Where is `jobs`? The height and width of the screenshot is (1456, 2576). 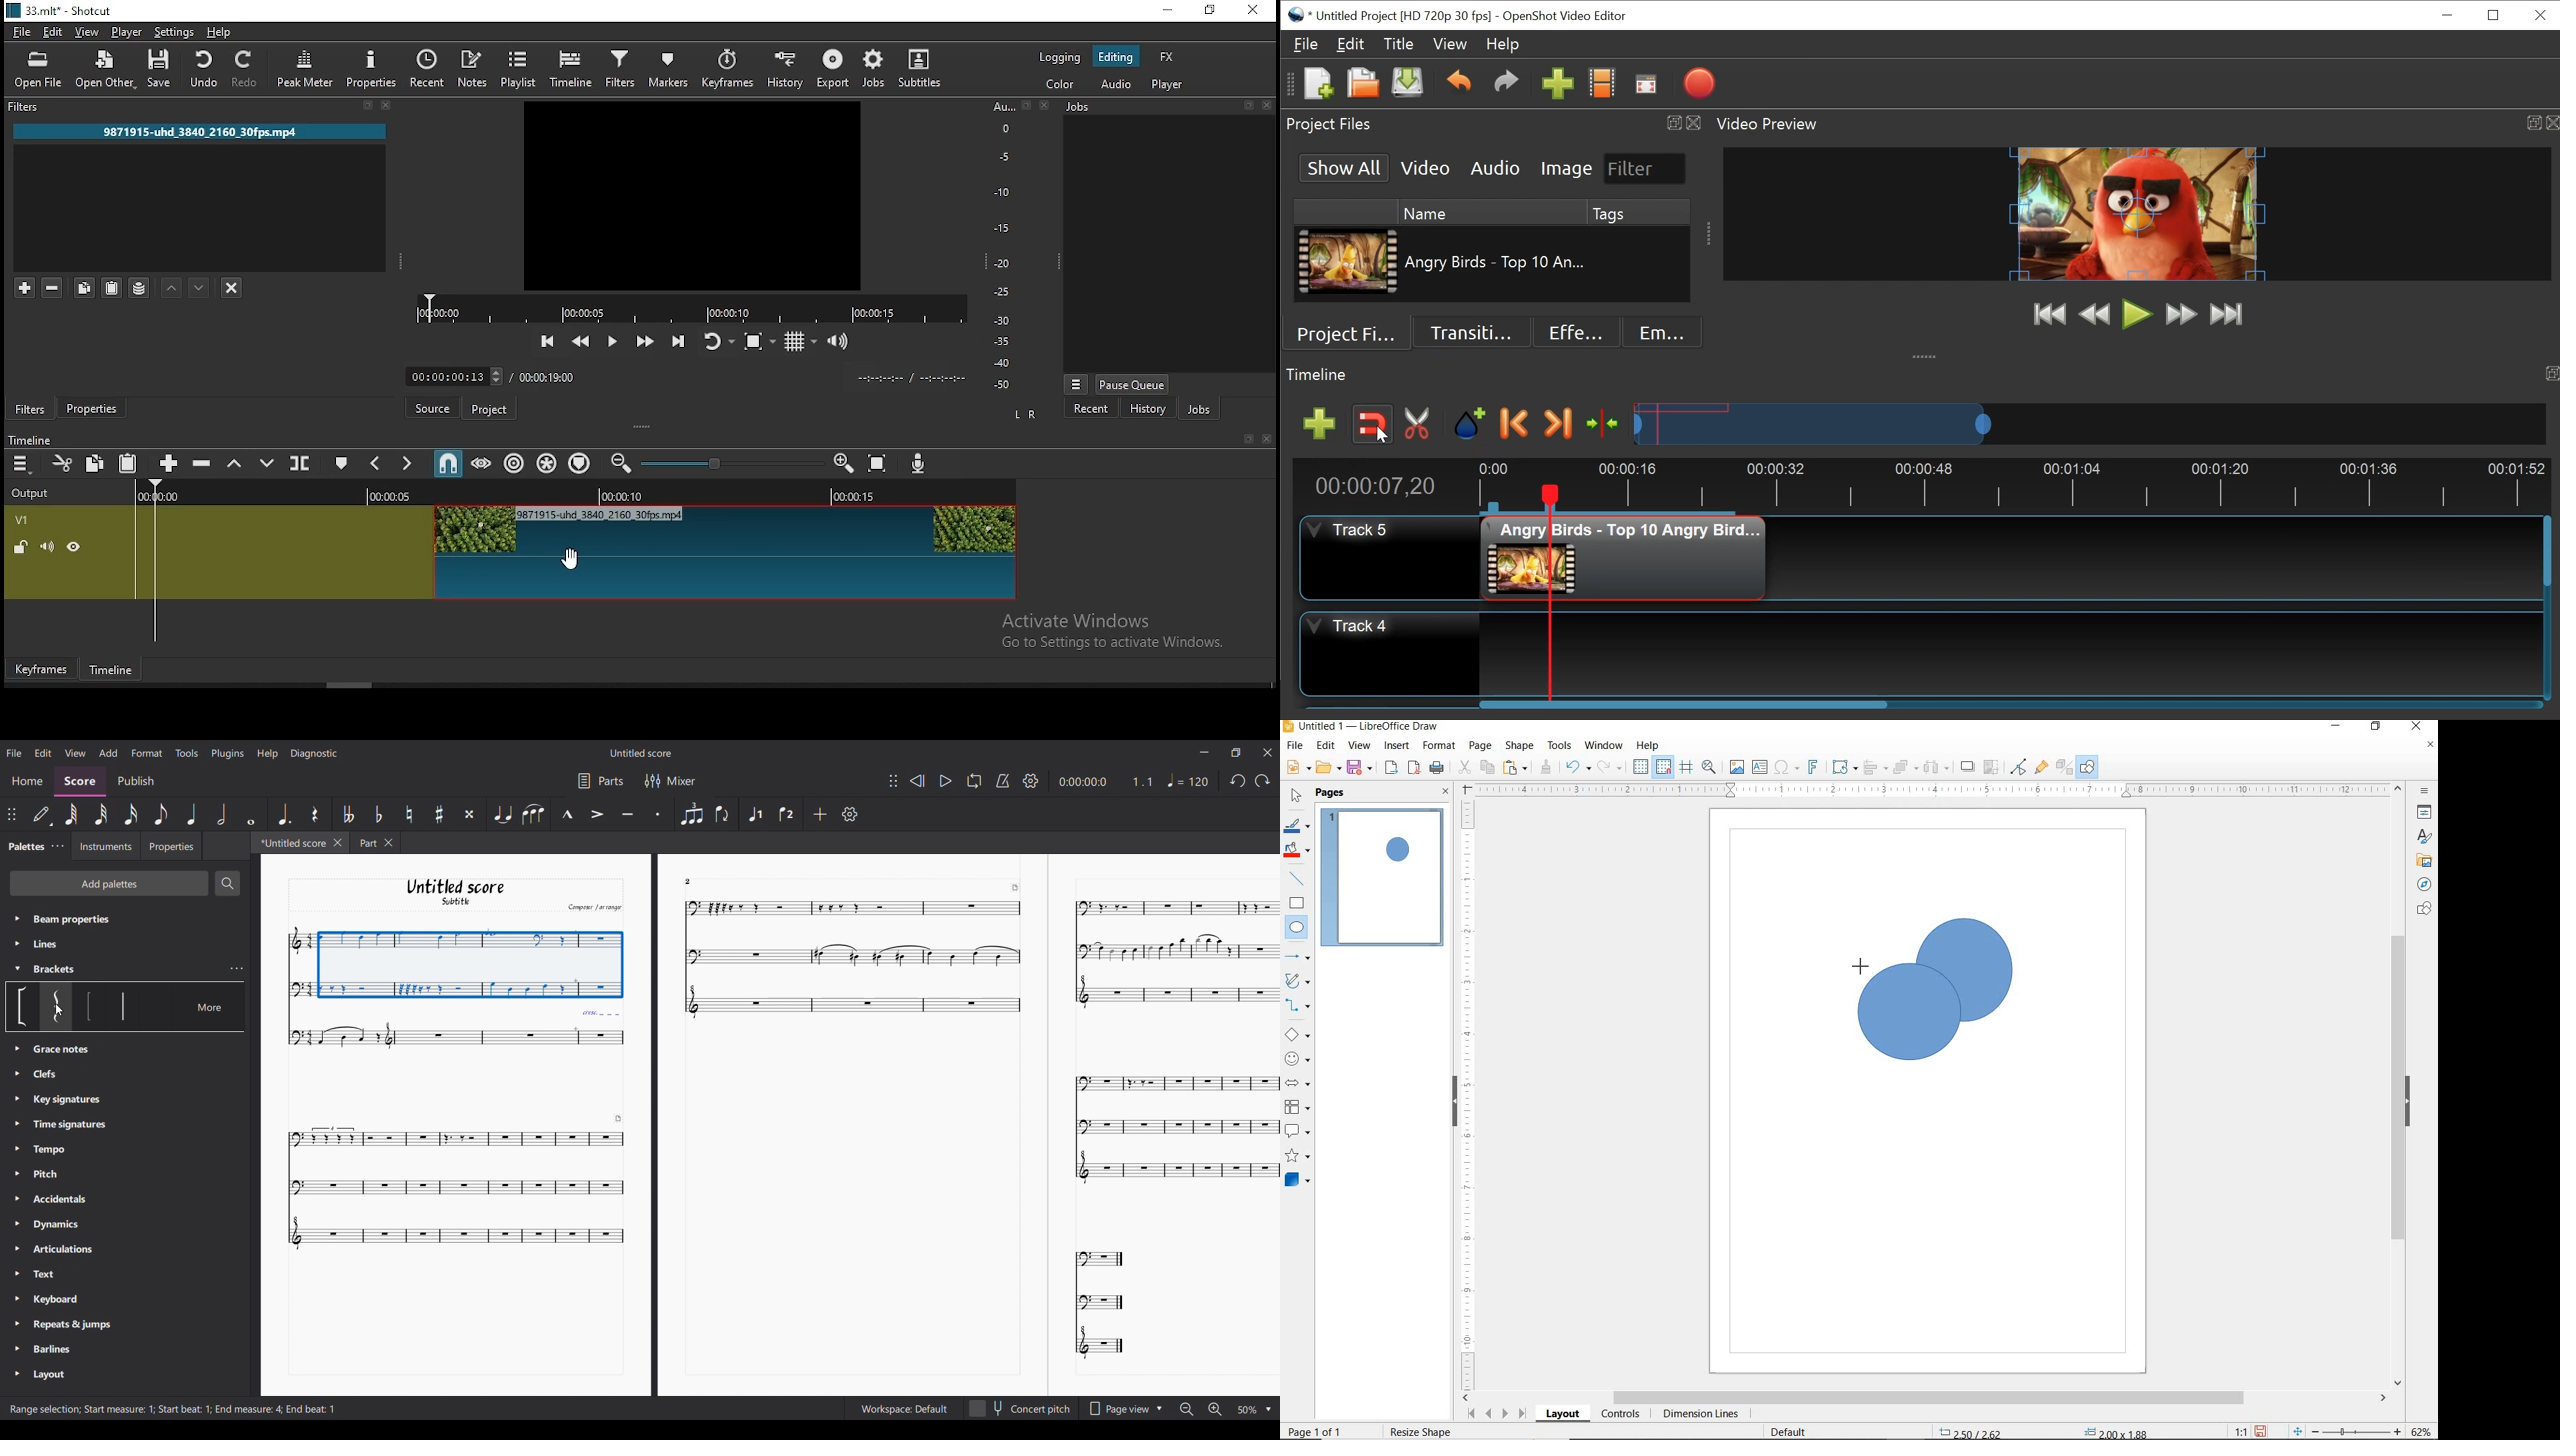 jobs is located at coordinates (877, 68).